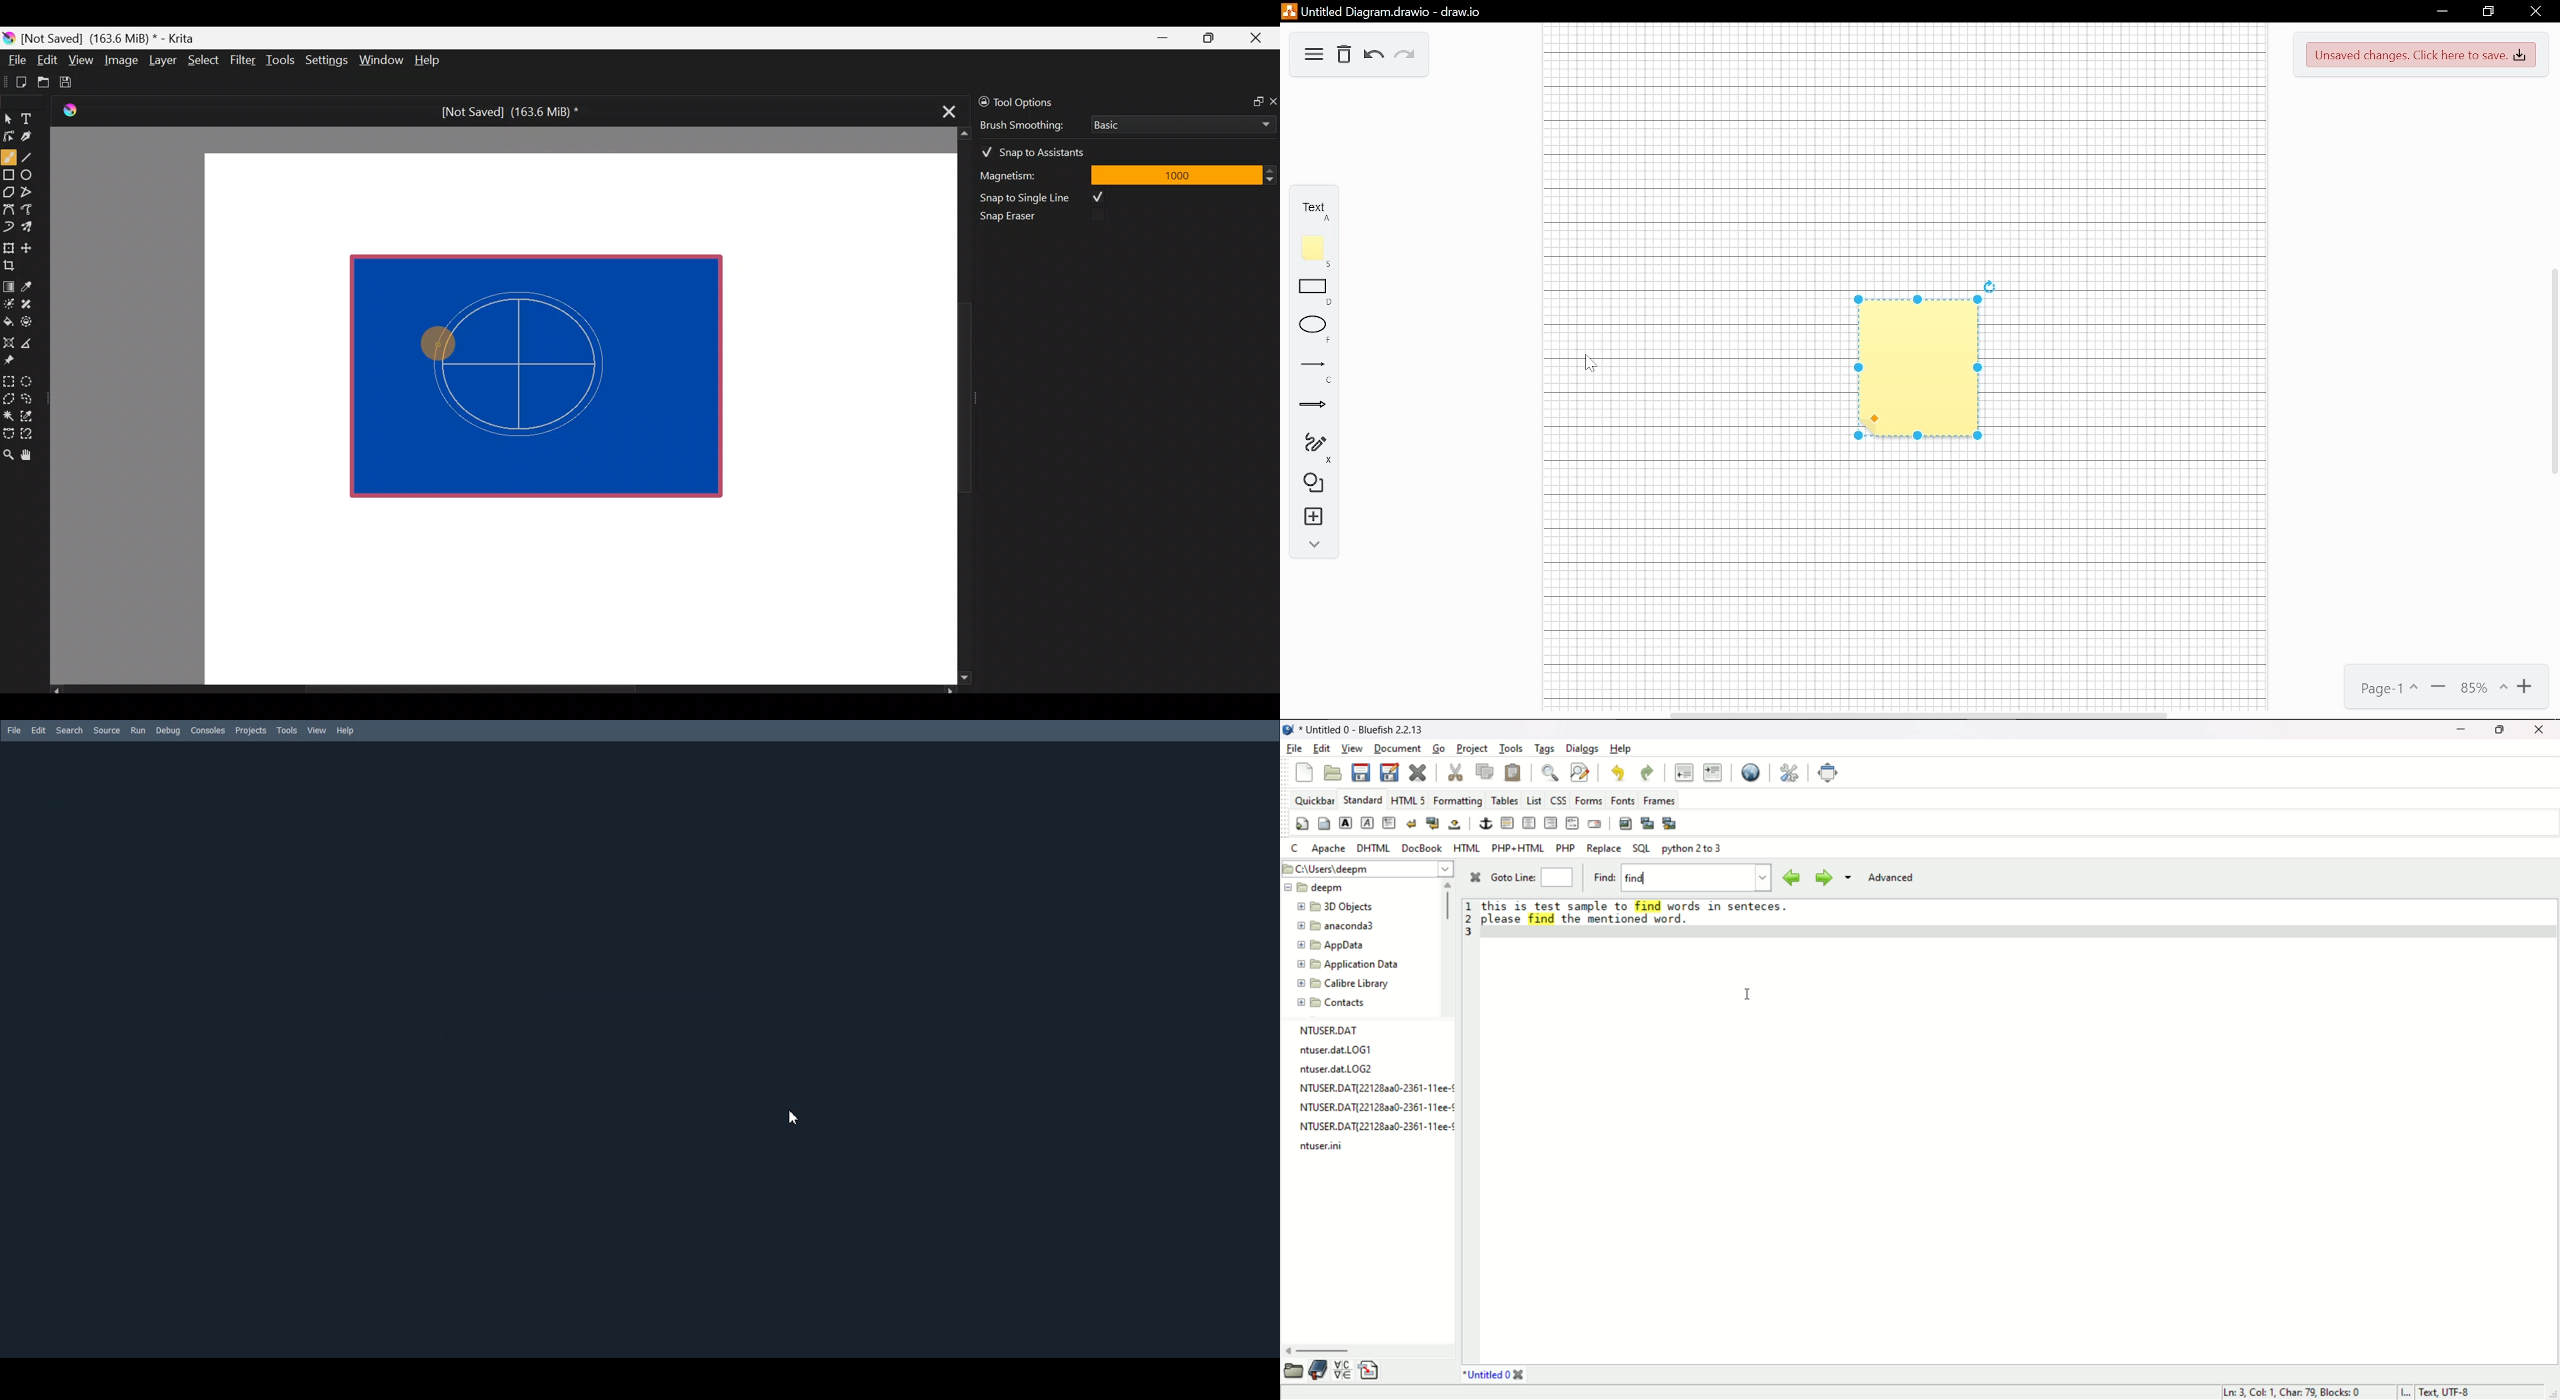 This screenshot has width=2576, height=1400. What do you see at coordinates (243, 59) in the screenshot?
I see `Filter` at bounding box center [243, 59].